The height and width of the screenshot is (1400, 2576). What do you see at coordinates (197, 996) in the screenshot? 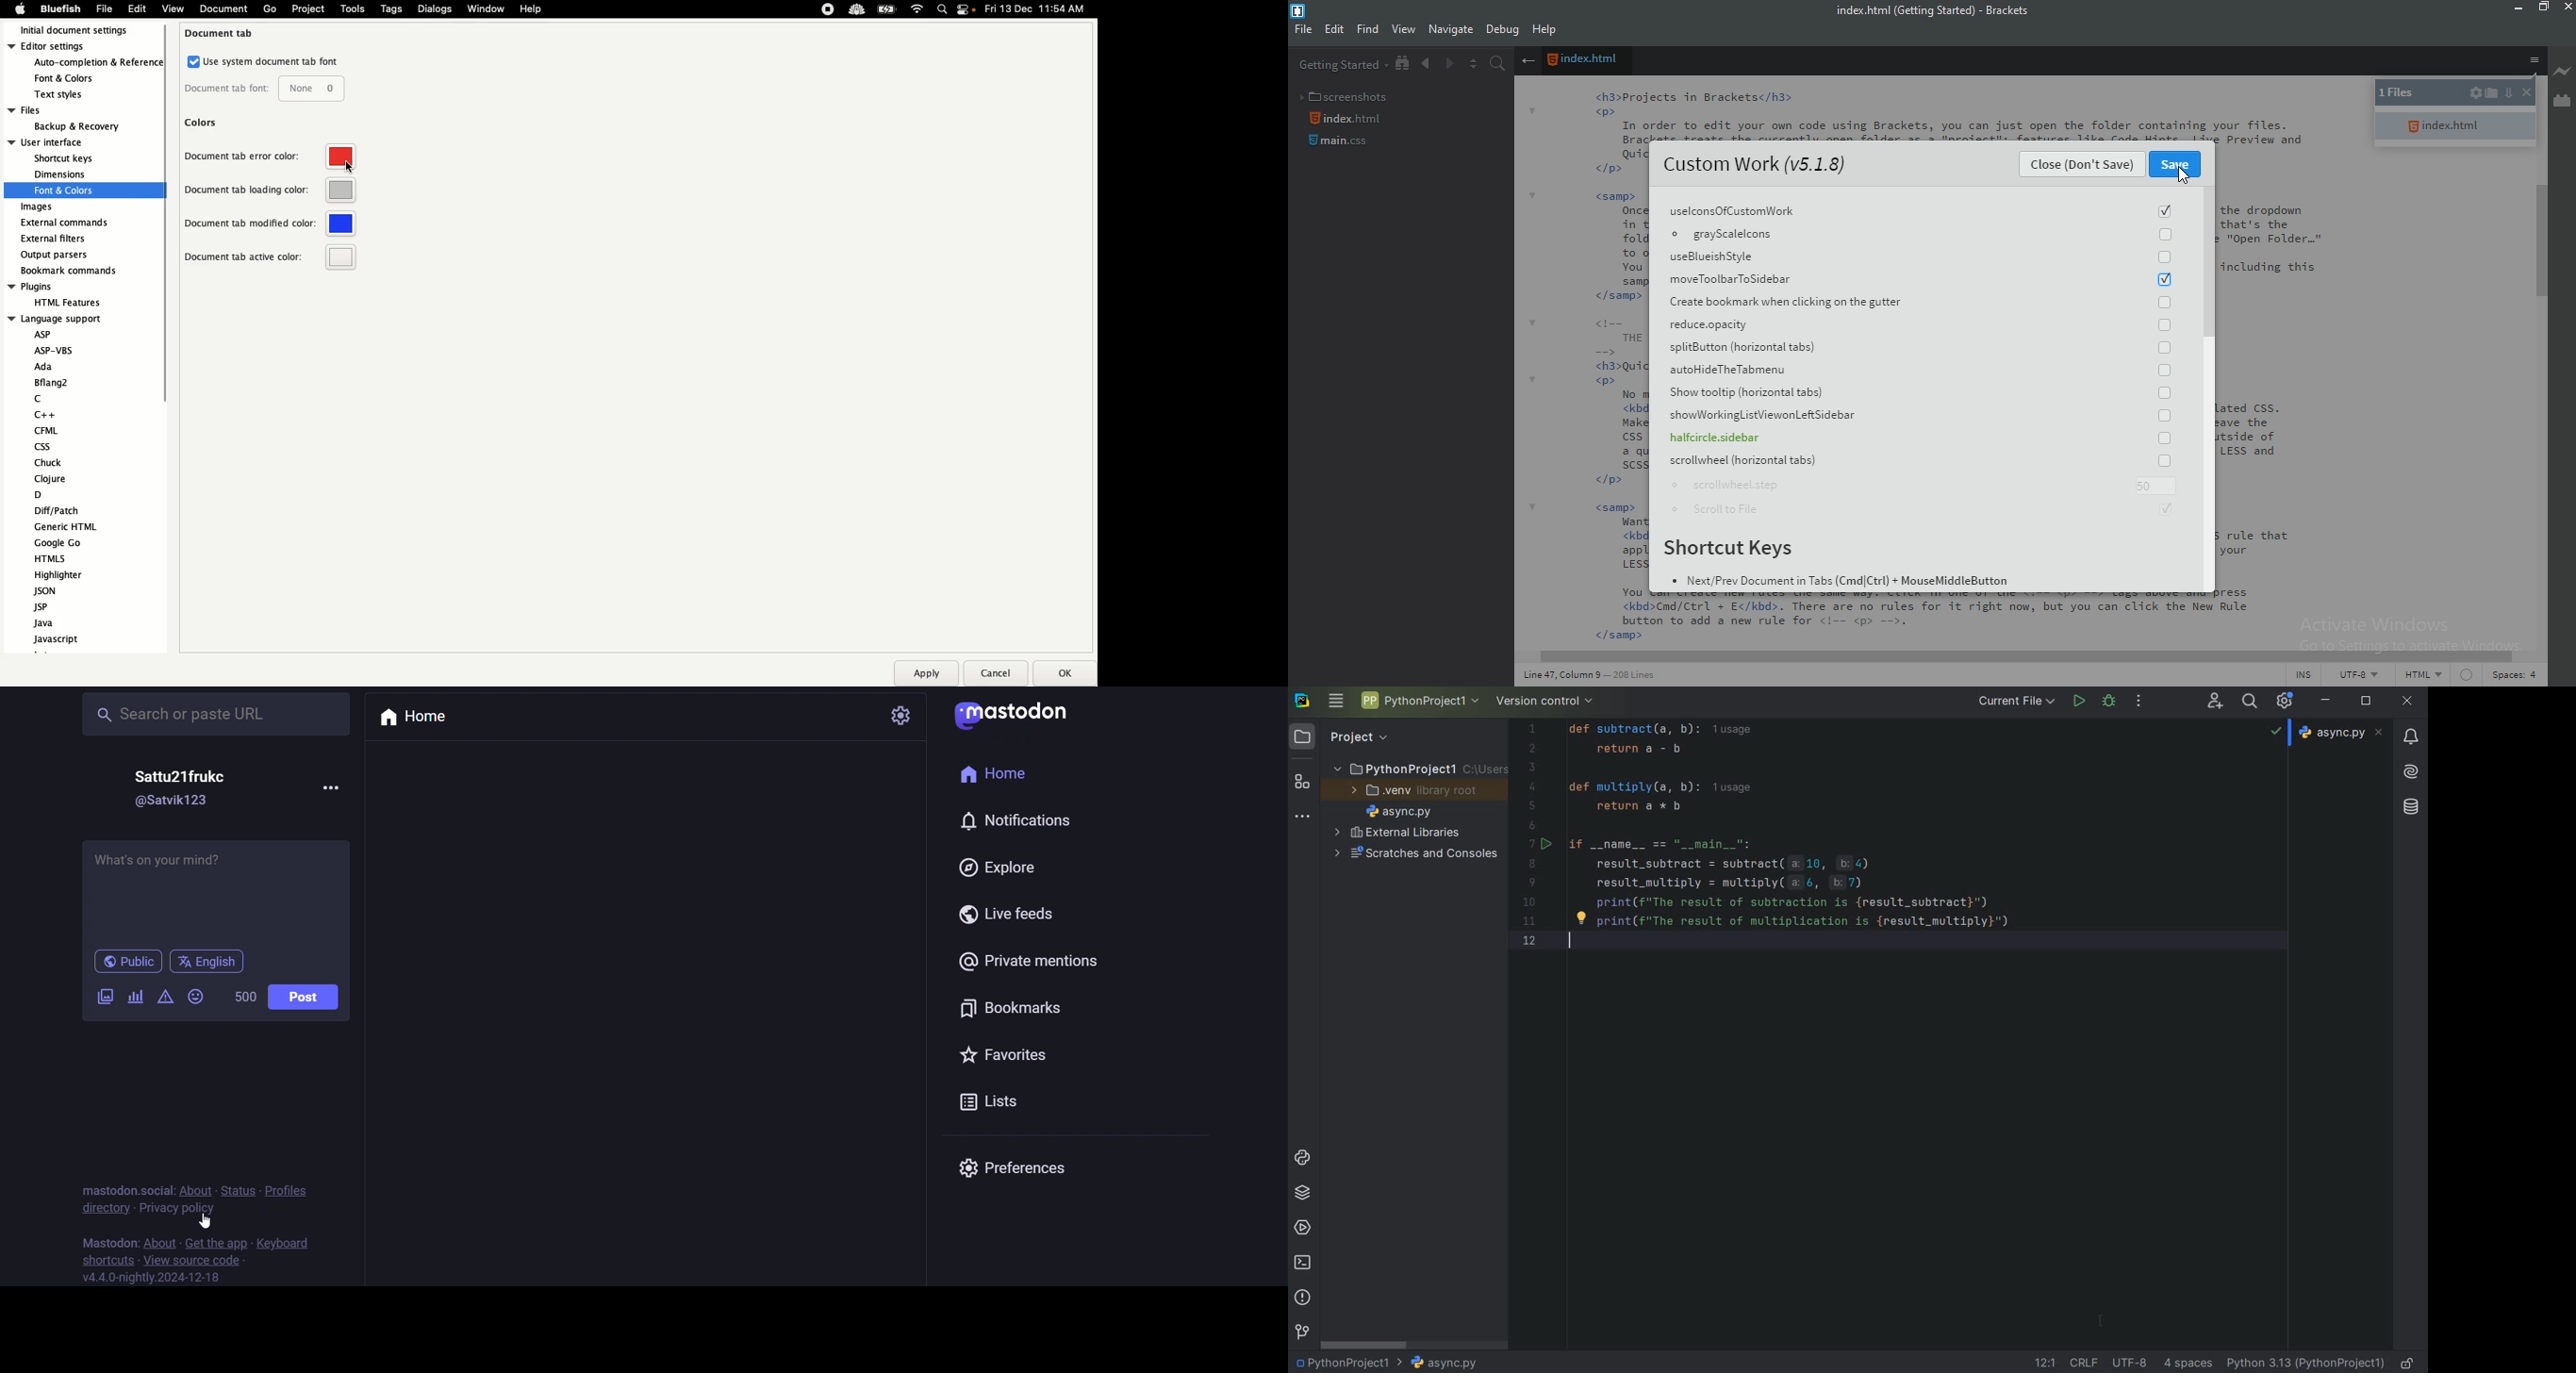
I see `emoji` at bounding box center [197, 996].